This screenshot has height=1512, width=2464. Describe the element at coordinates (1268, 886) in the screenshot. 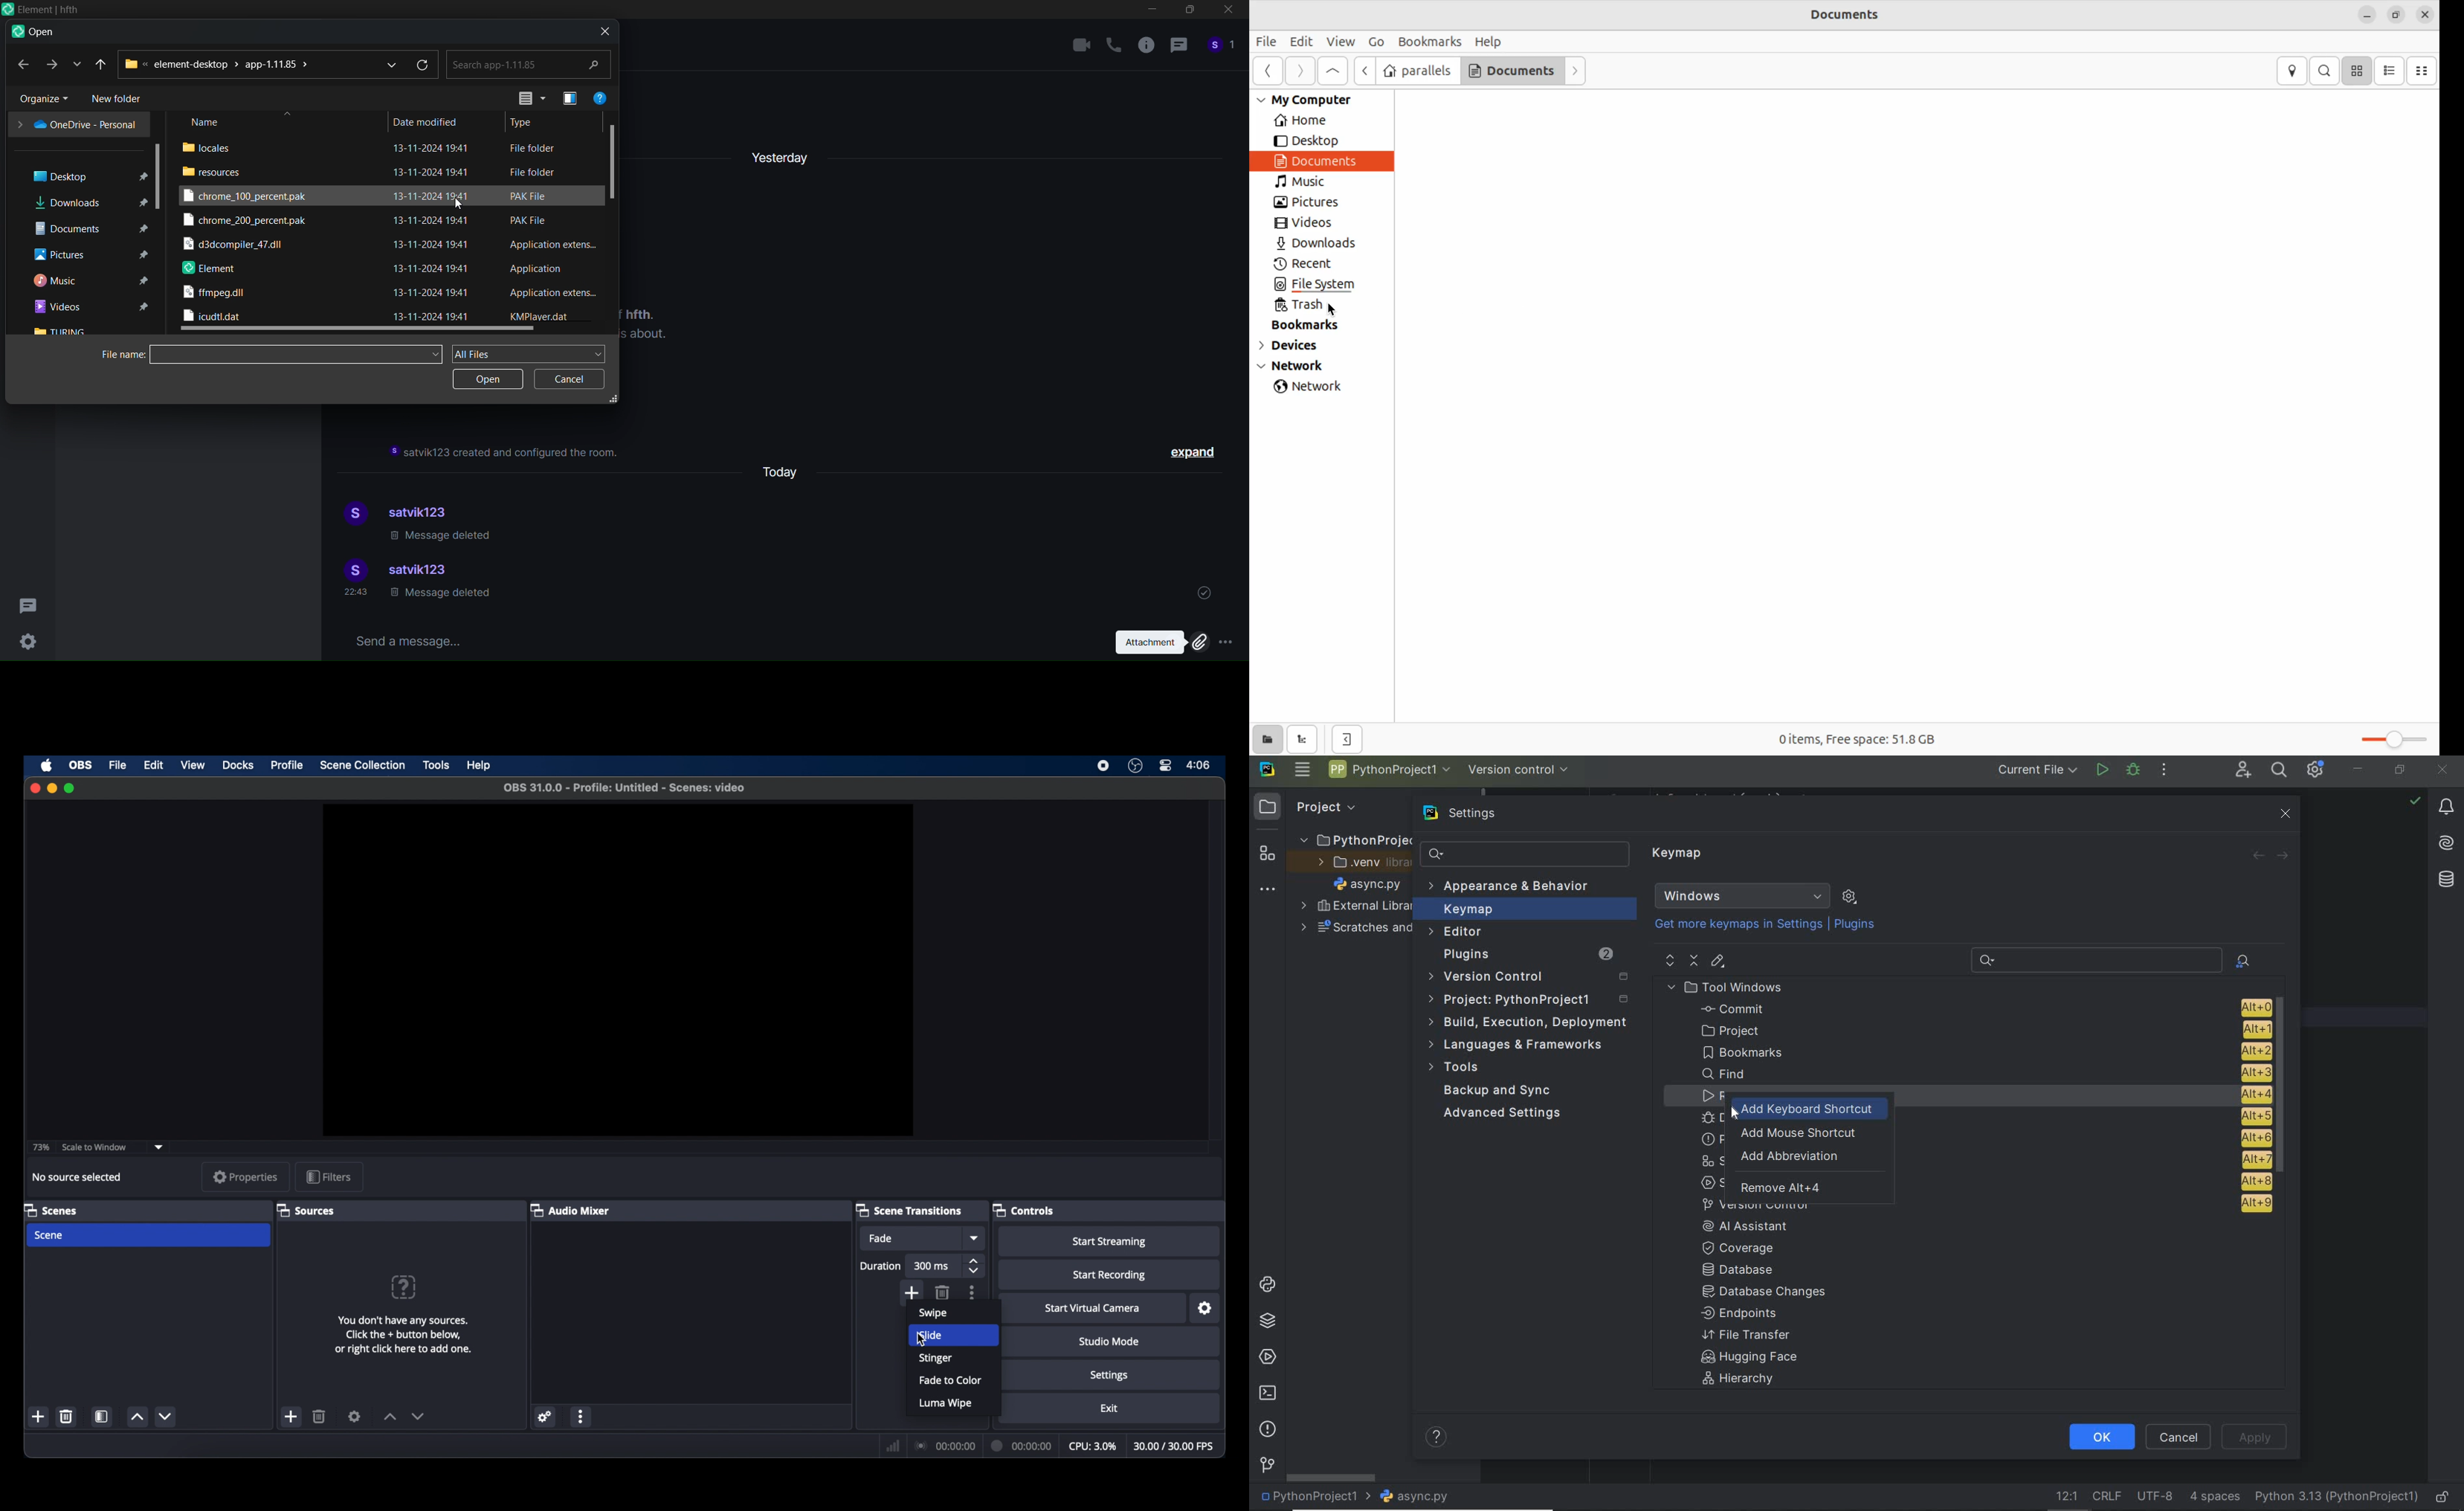

I see `More tool windows` at that location.